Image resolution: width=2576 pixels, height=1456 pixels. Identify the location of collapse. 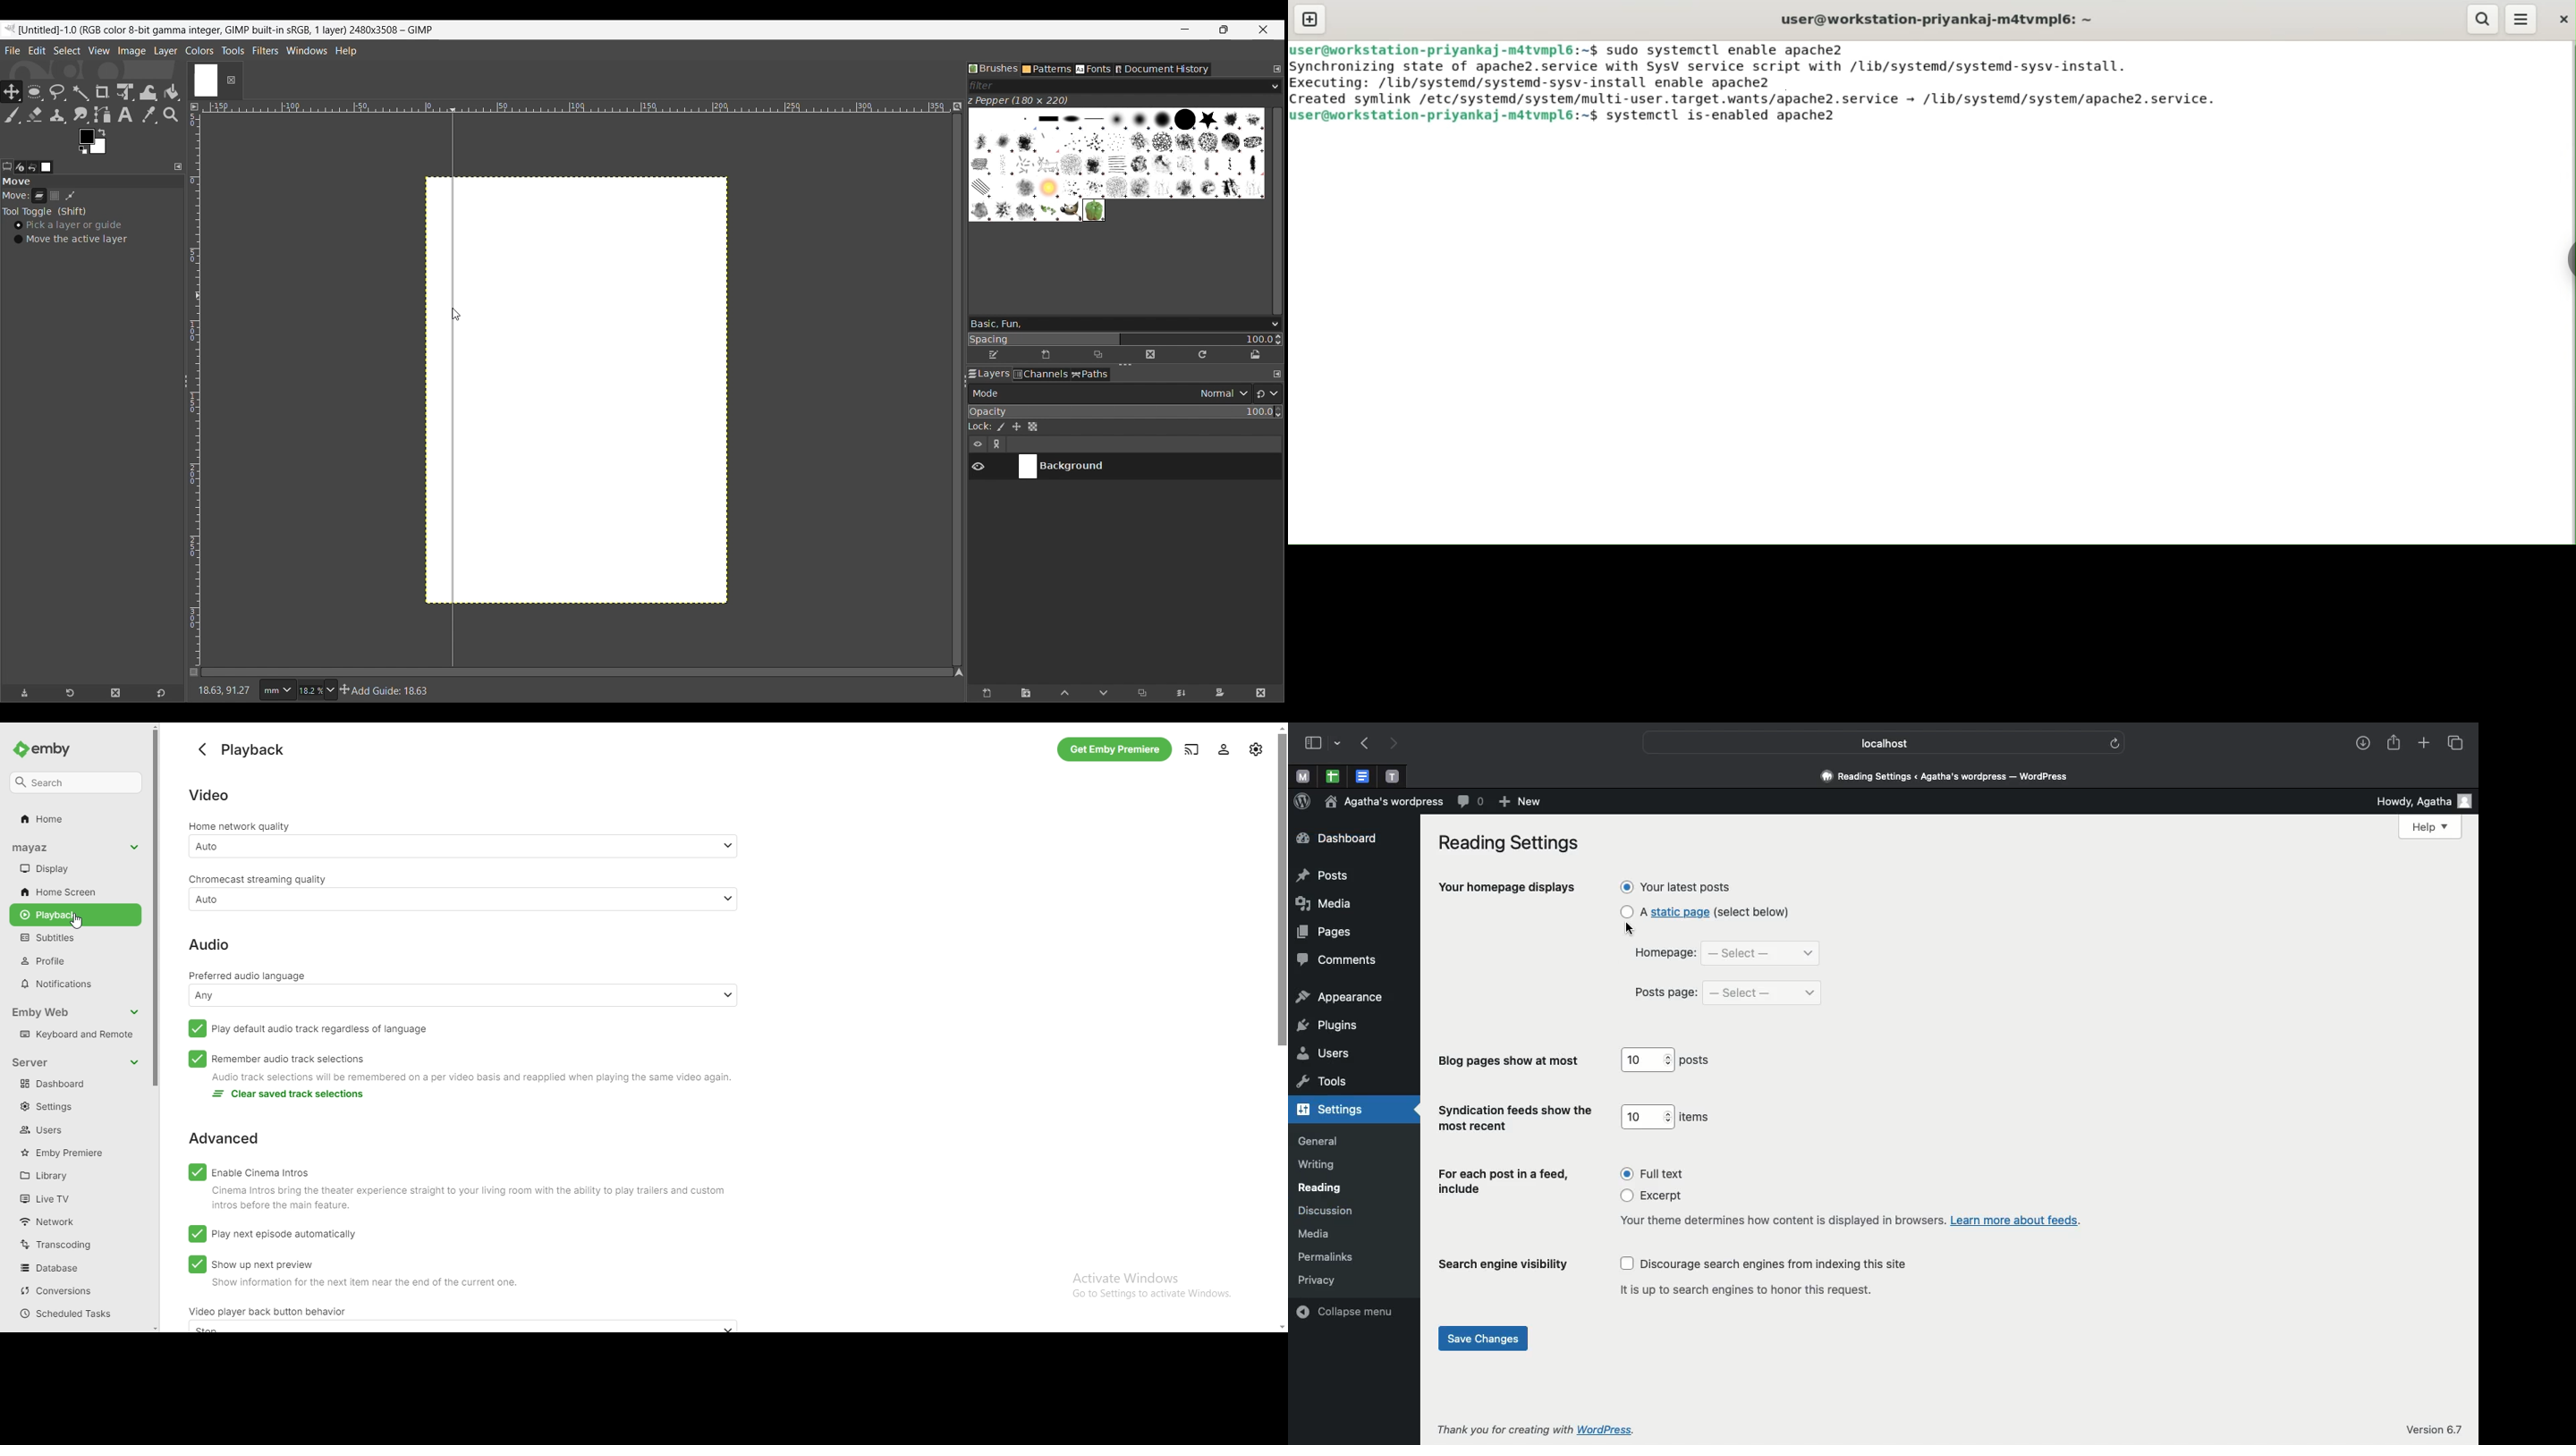
(134, 1013).